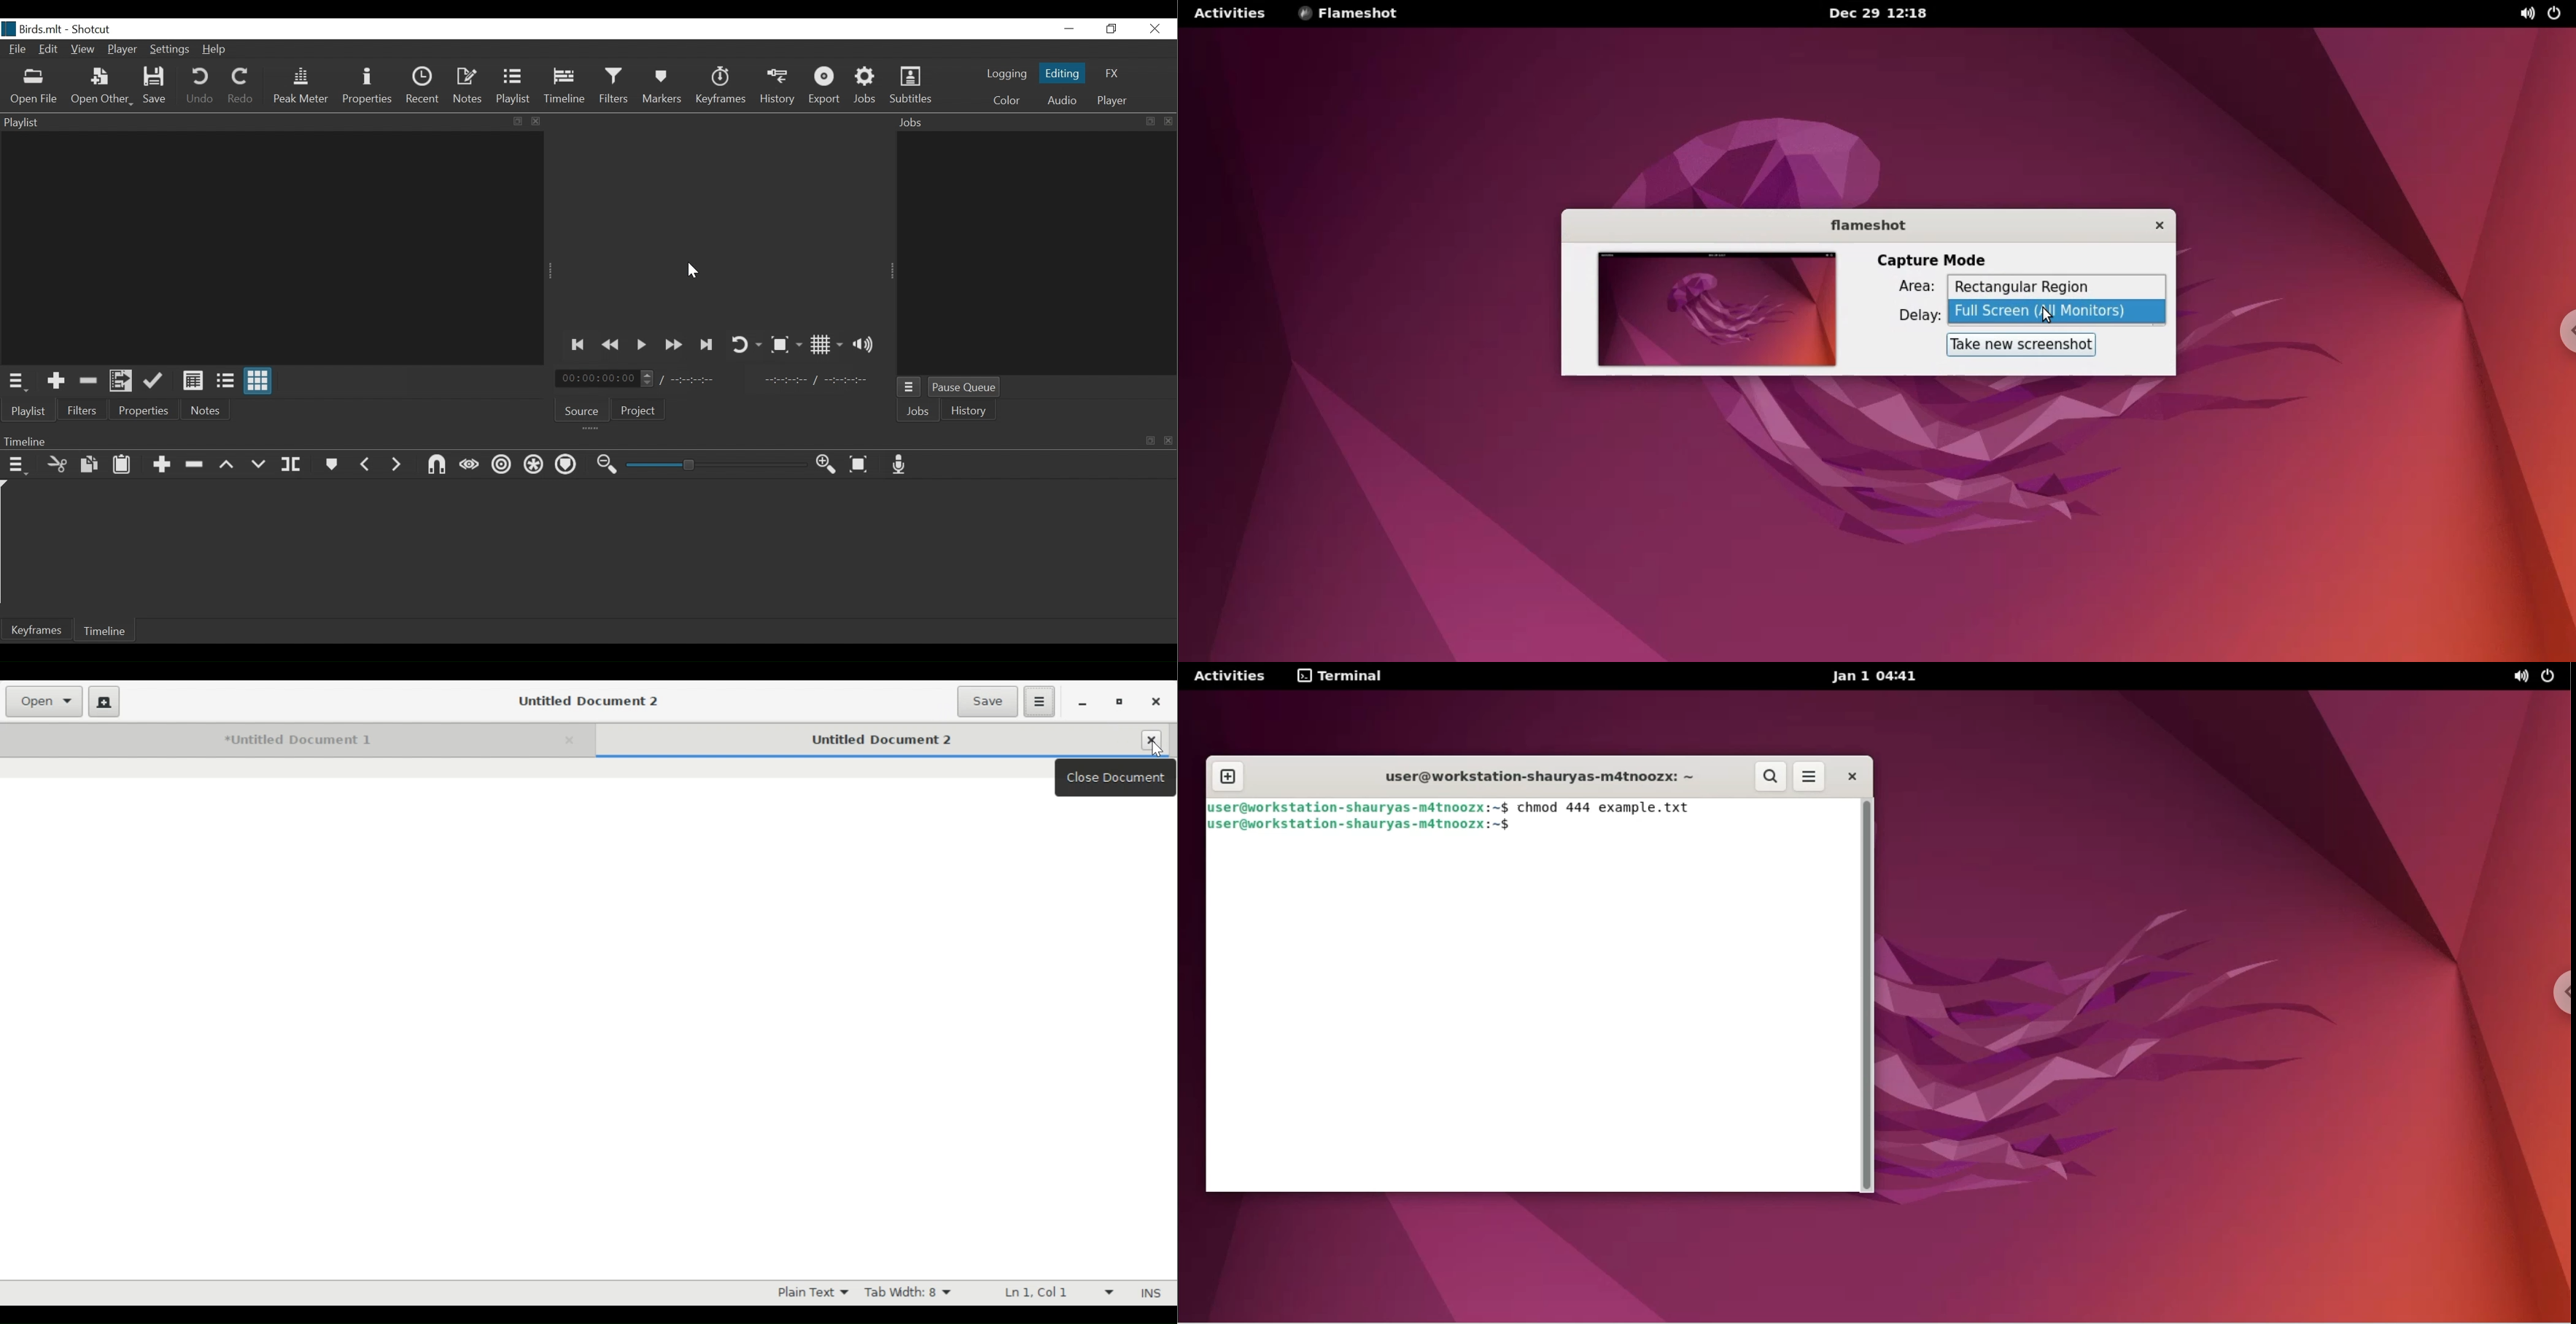 This screenshot has width=2576, height=1344. Describe the element at coordinates (1052, 1293) in the screenshot. I see `Line & Column Preference` at that location.